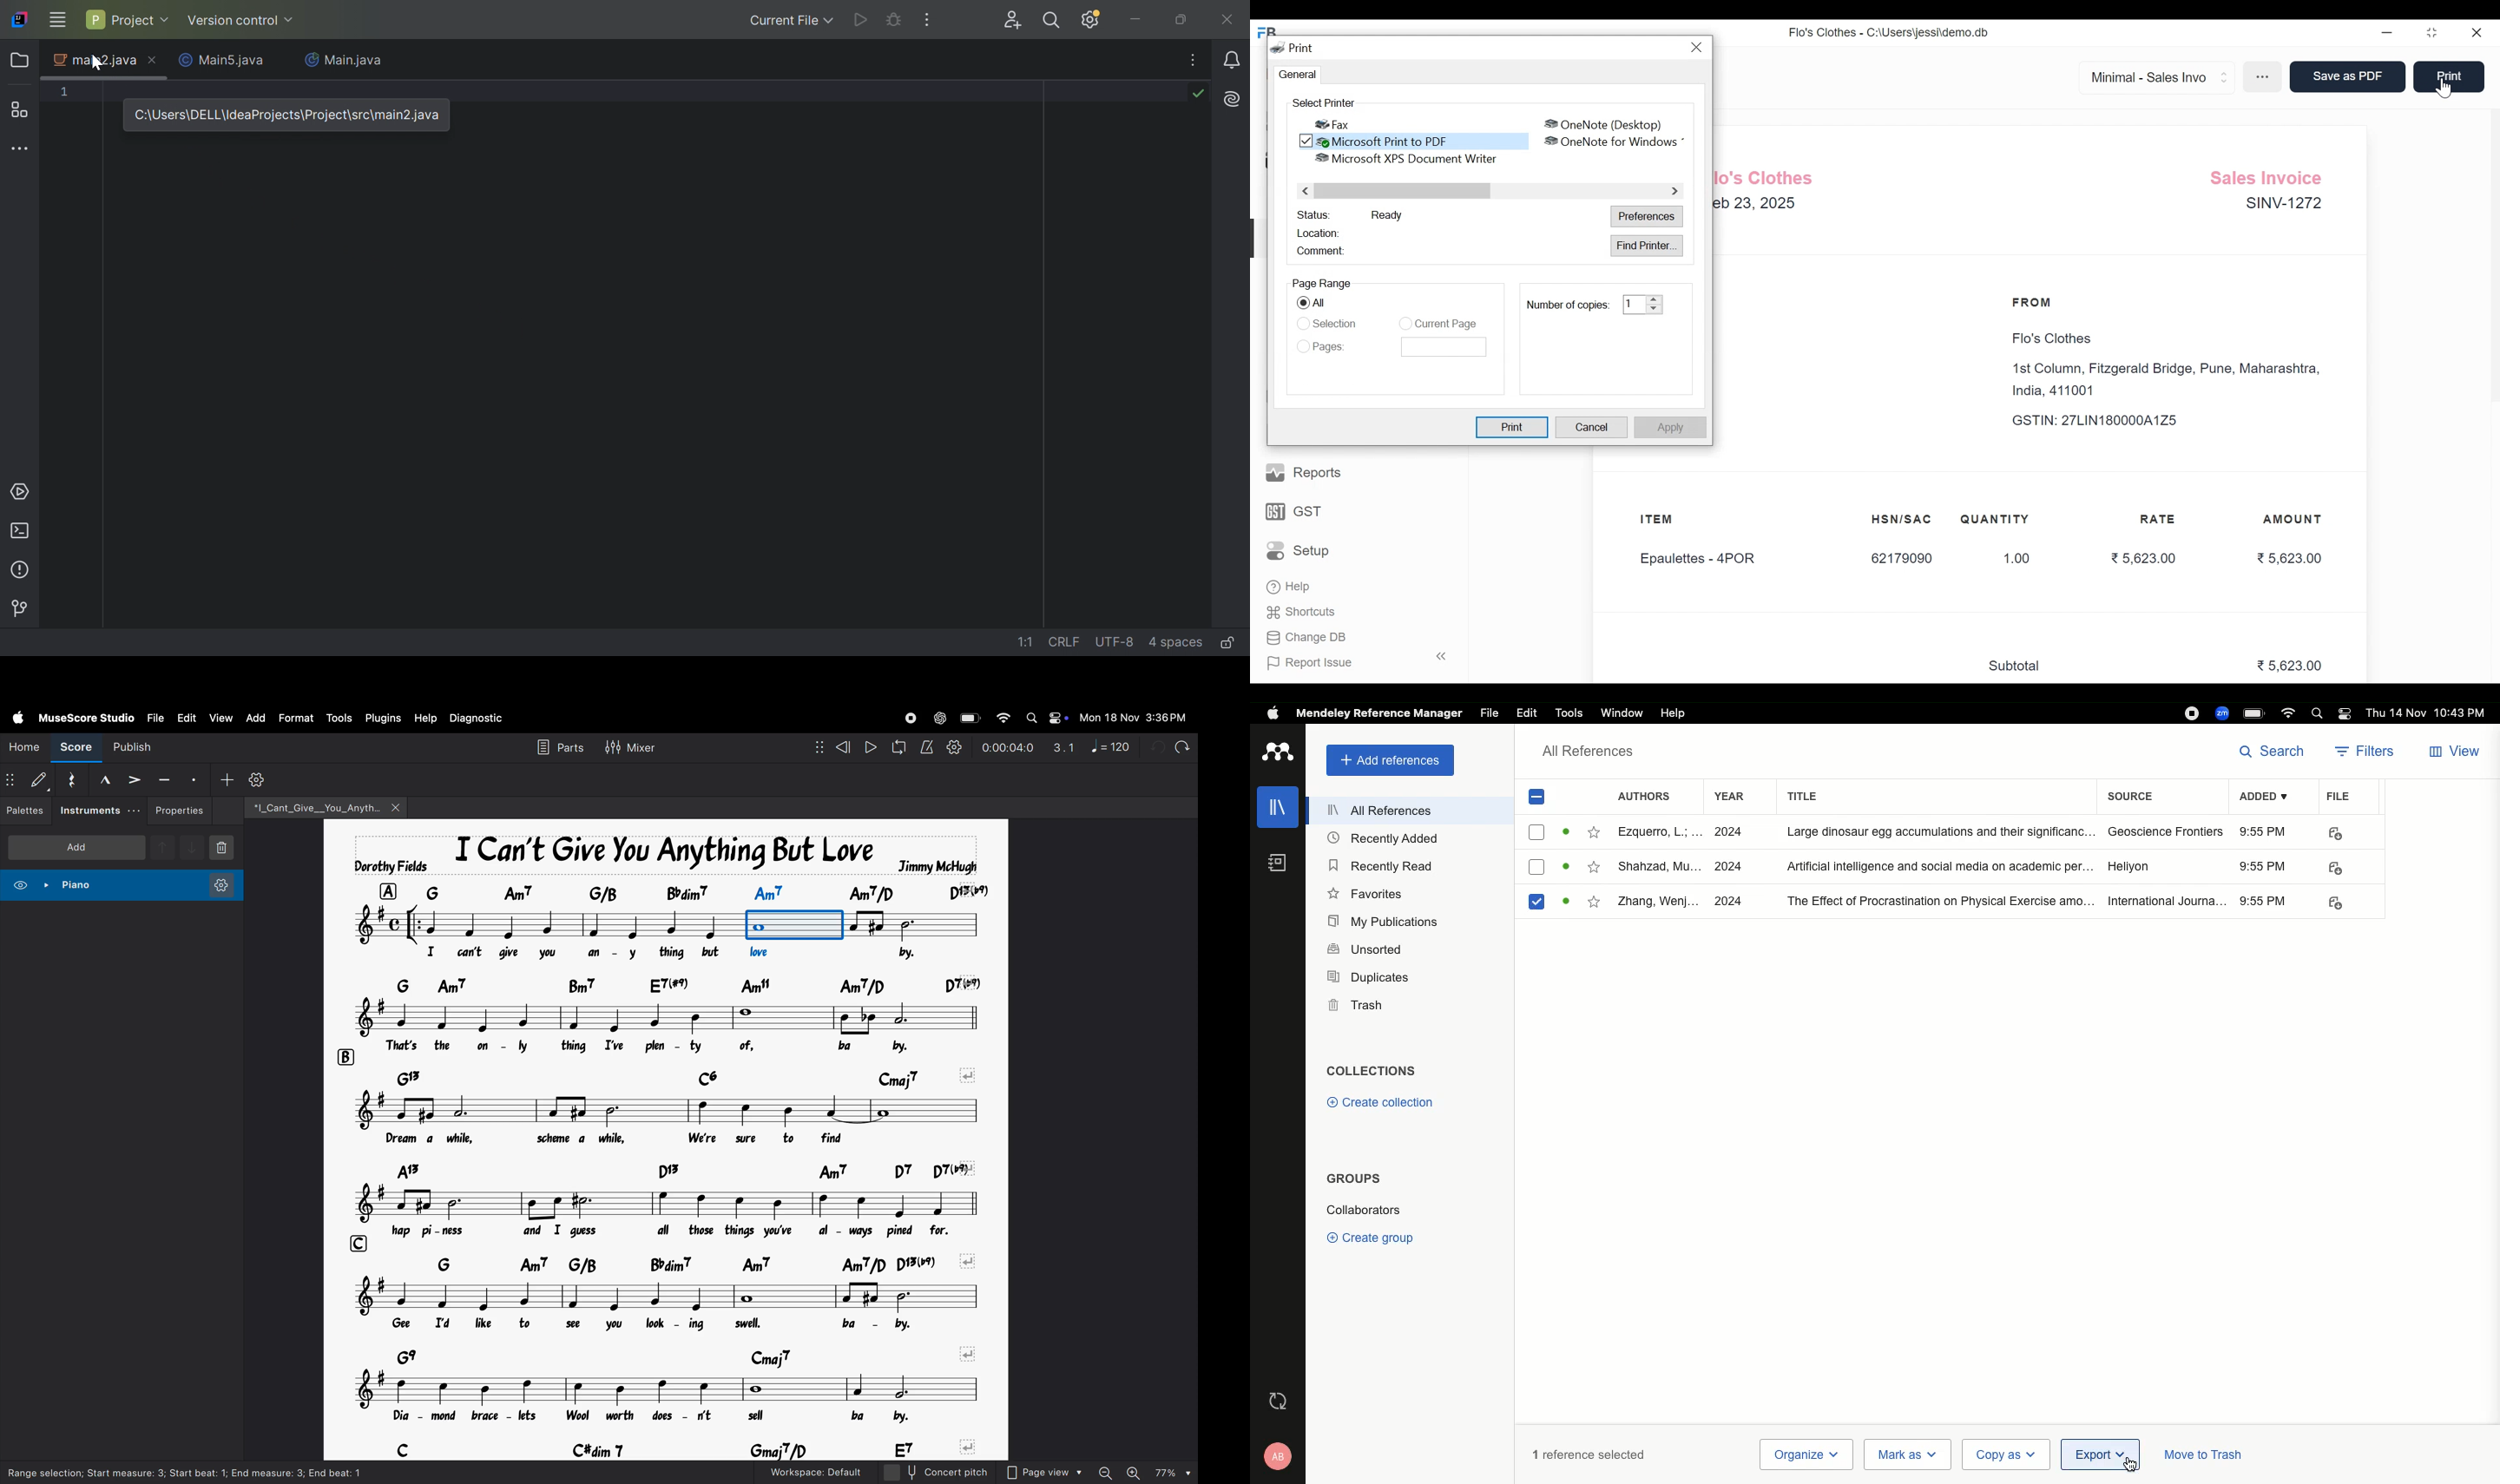 The width and height of the screenshot is (2520, 1484). What do you see at coordinates (1995, 519) in the screenshot?
I see `QUANTITY` at bounding box center [1995, 519].